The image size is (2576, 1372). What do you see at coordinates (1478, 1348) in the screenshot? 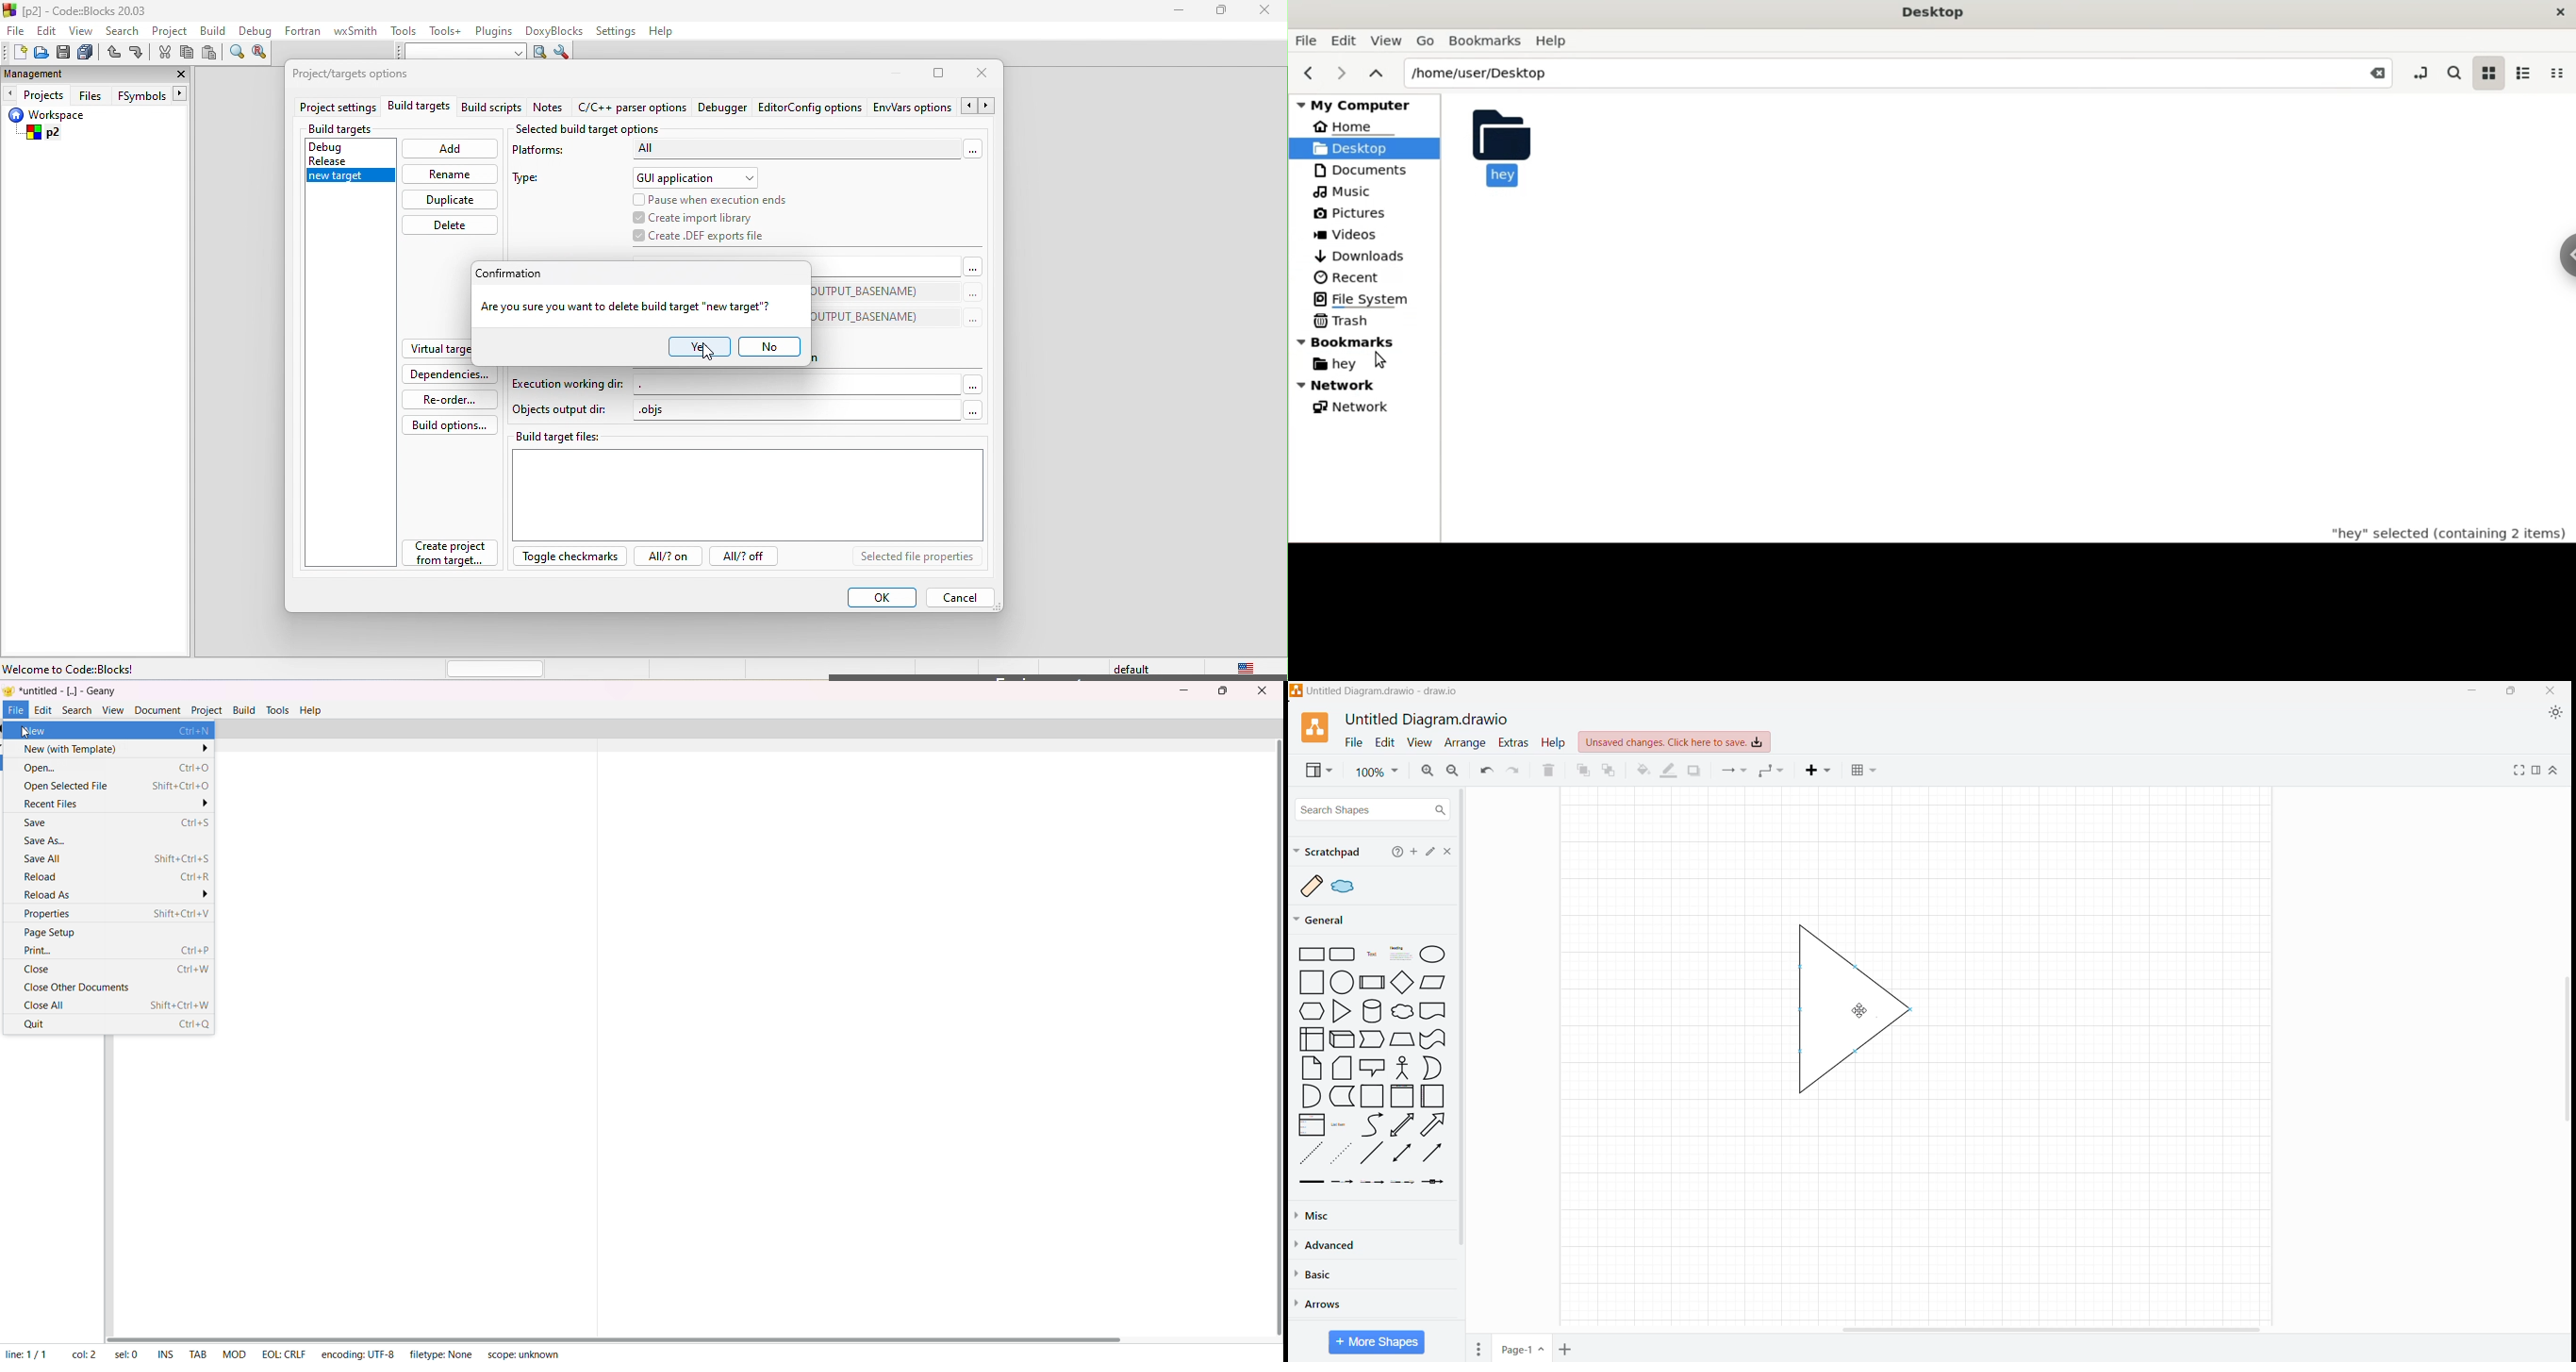
I see `Pages` at bounding box center [1478, 1348].